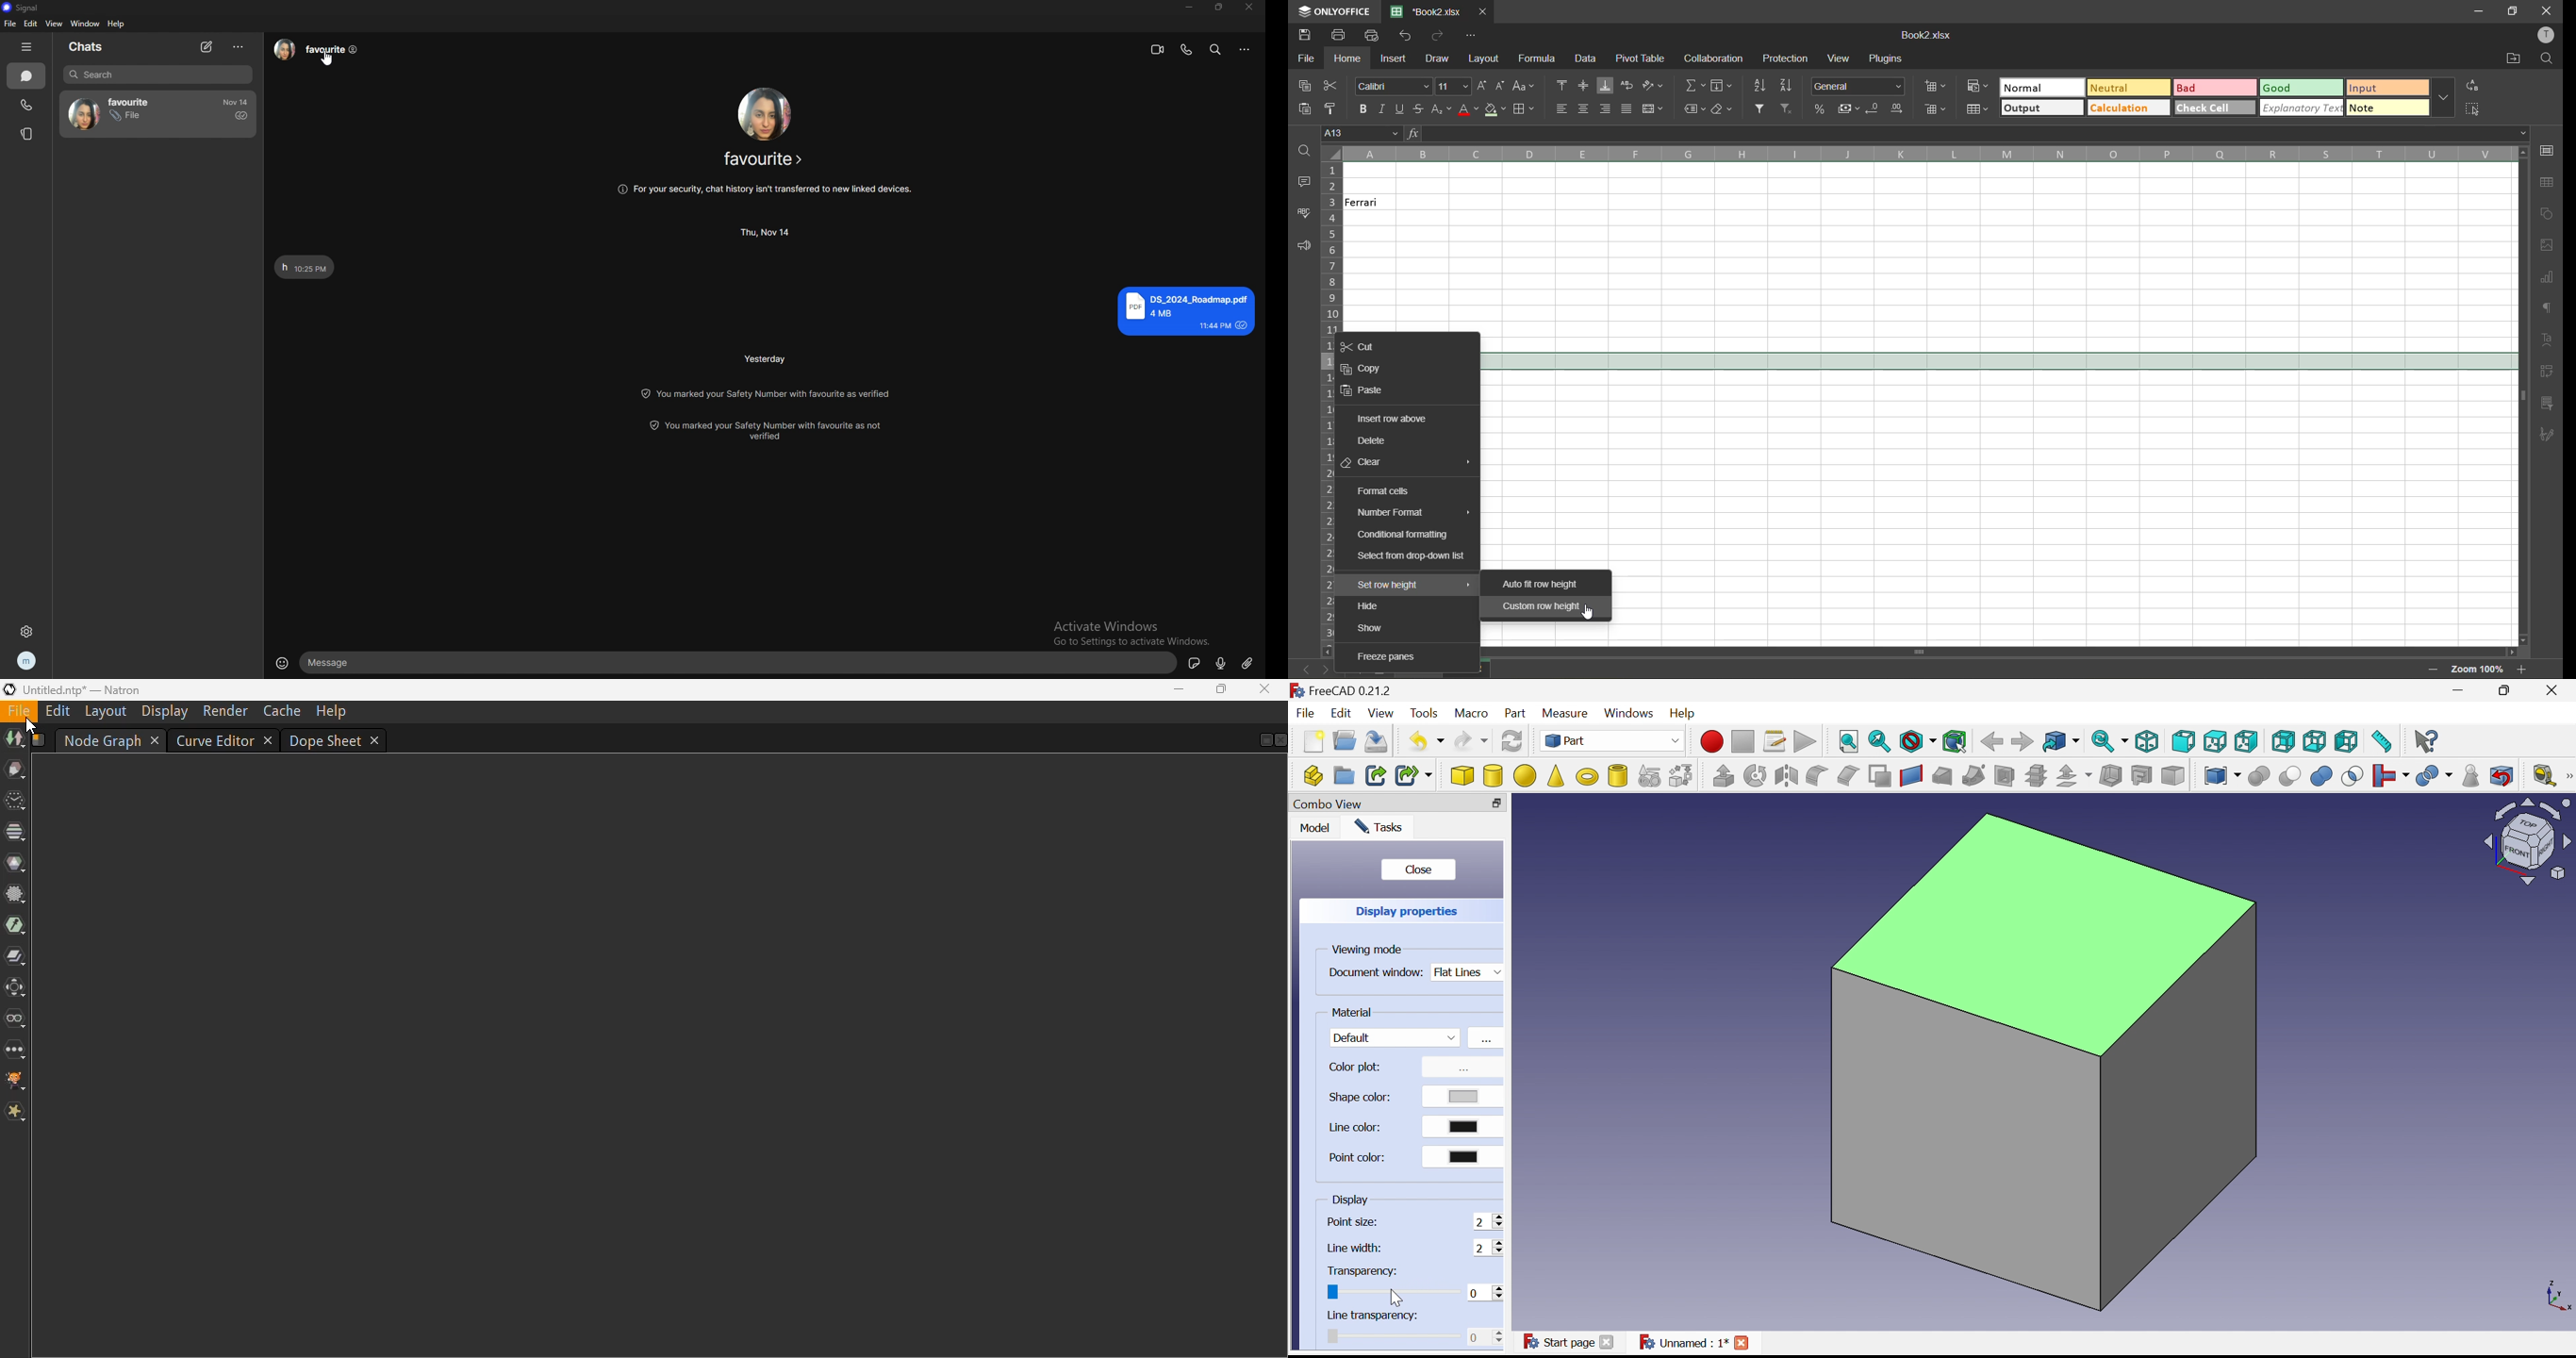 The height and width of the screenshot is (1372, 2576). What do you see at coordinates (1919, 740) in the screenshot?
I see `Draw style` at bounding box center [1919, 740].